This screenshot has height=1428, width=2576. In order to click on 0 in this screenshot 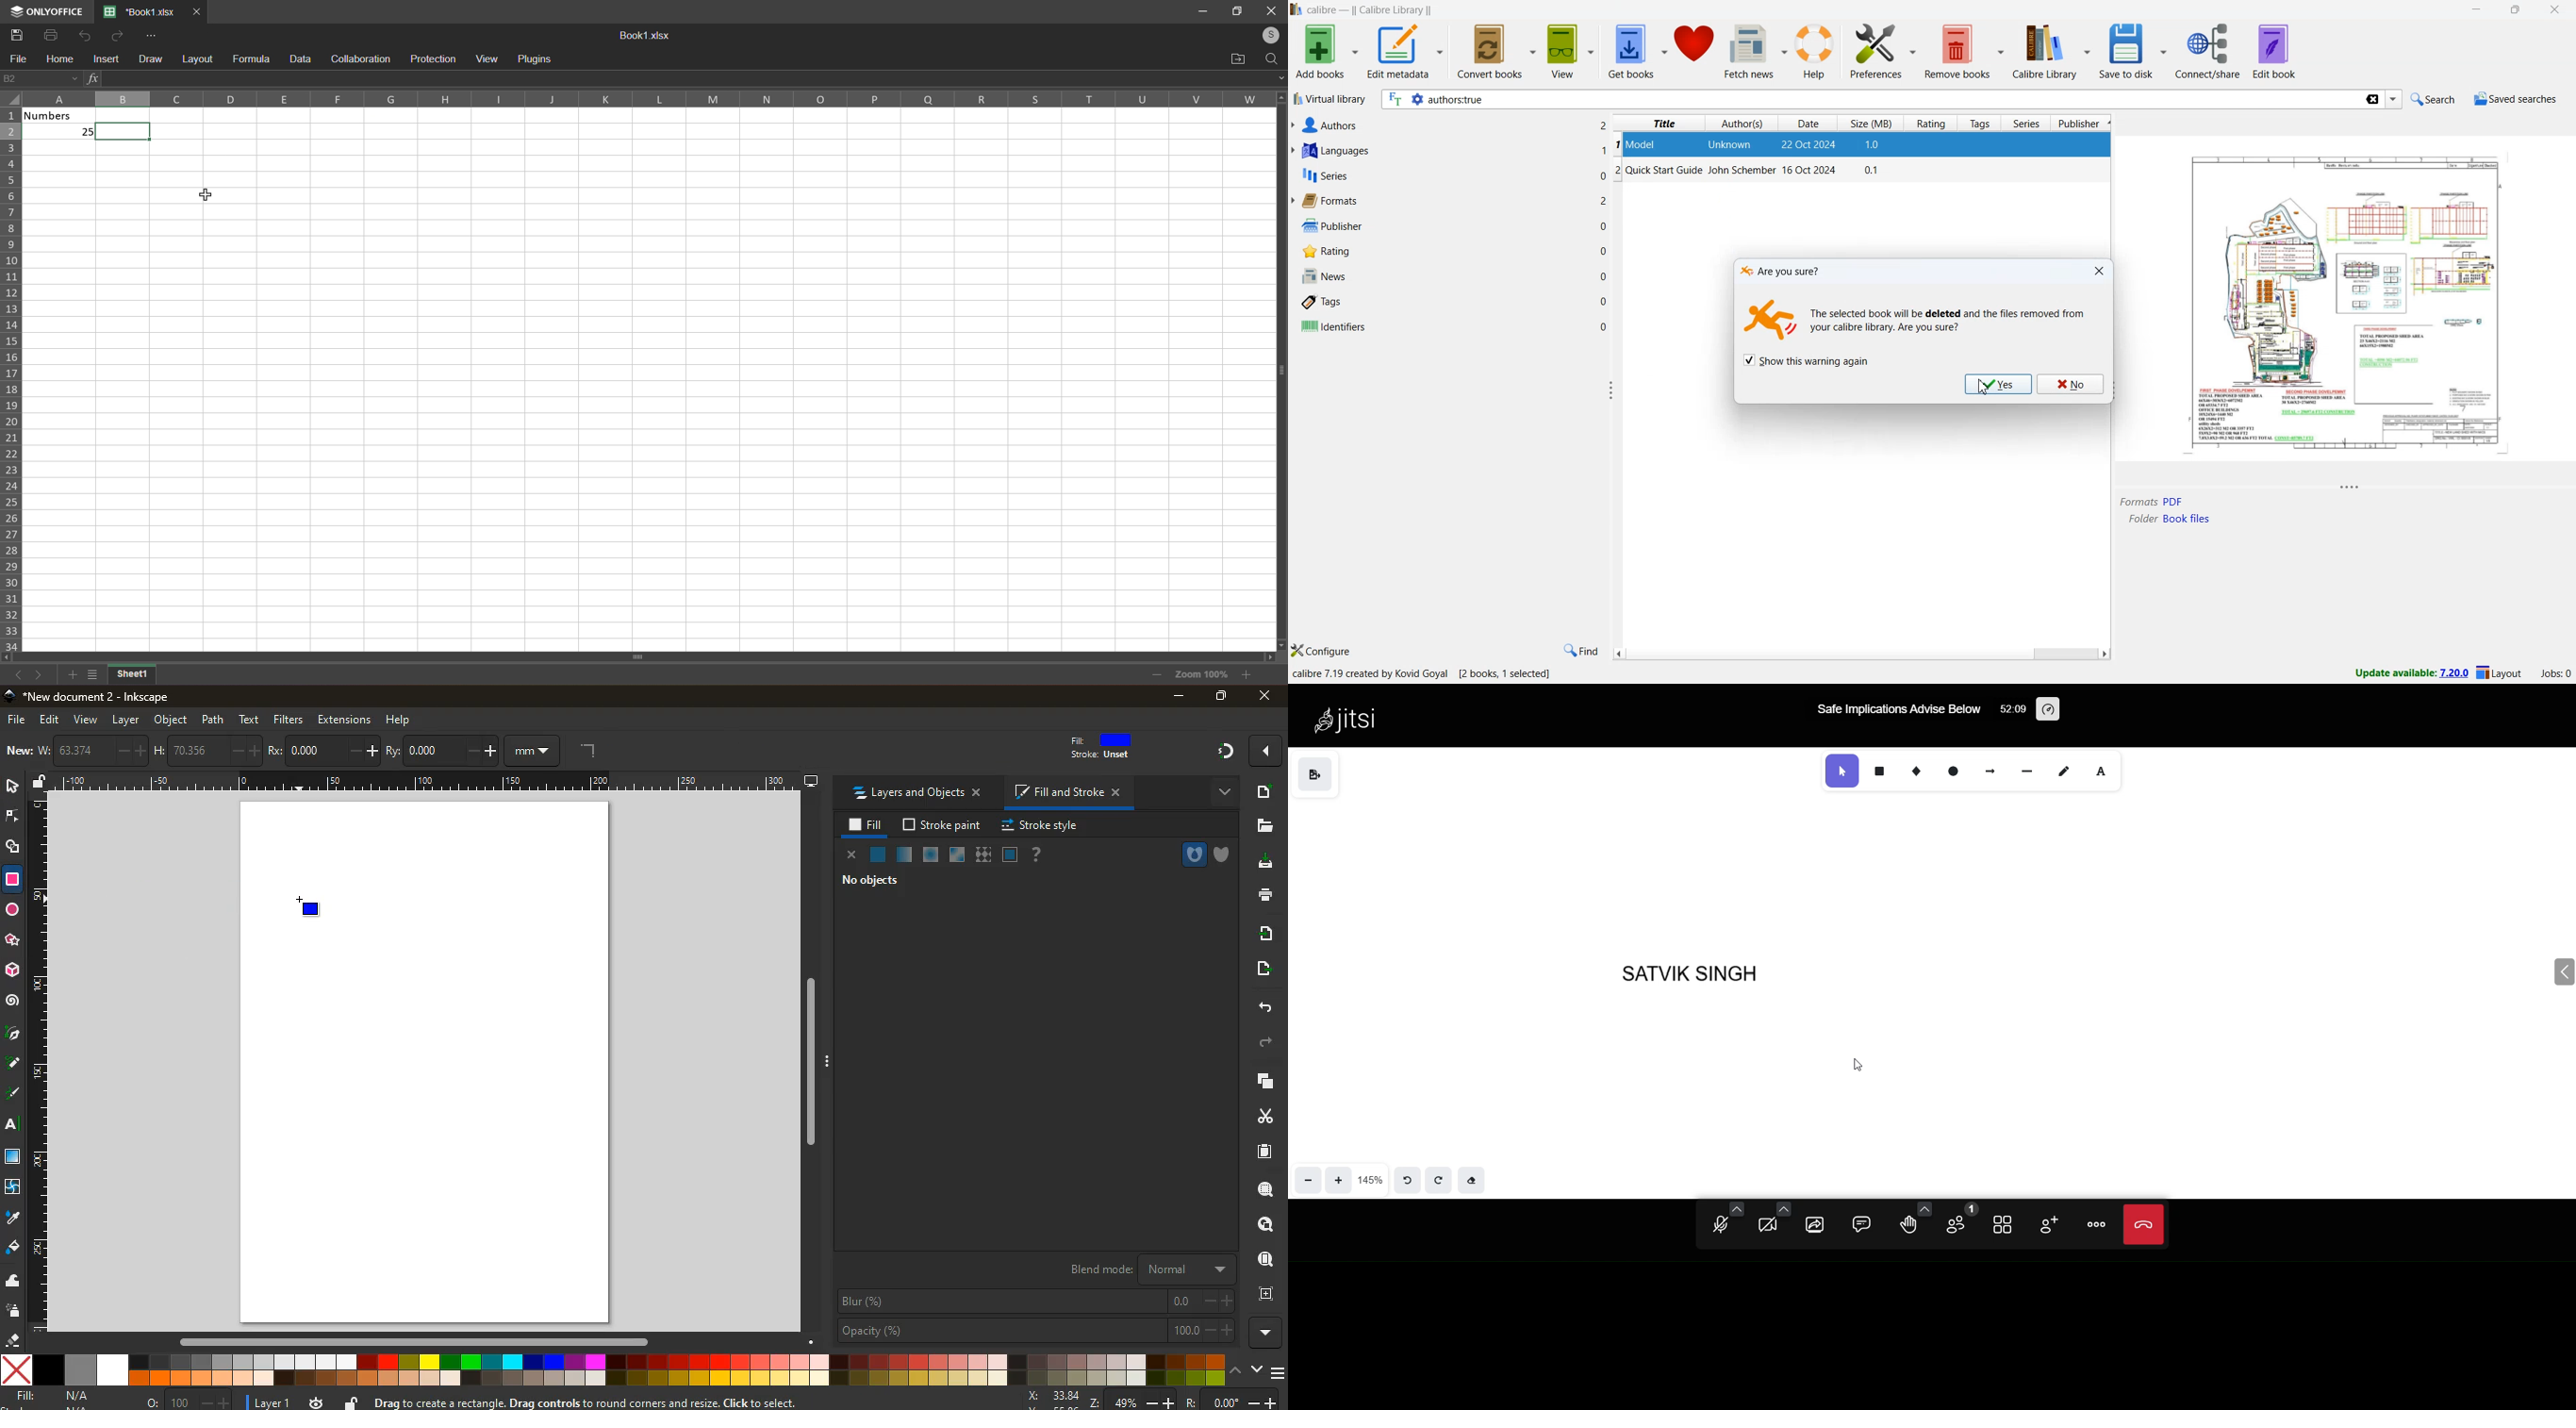, I will do `click(1604, 301)`.